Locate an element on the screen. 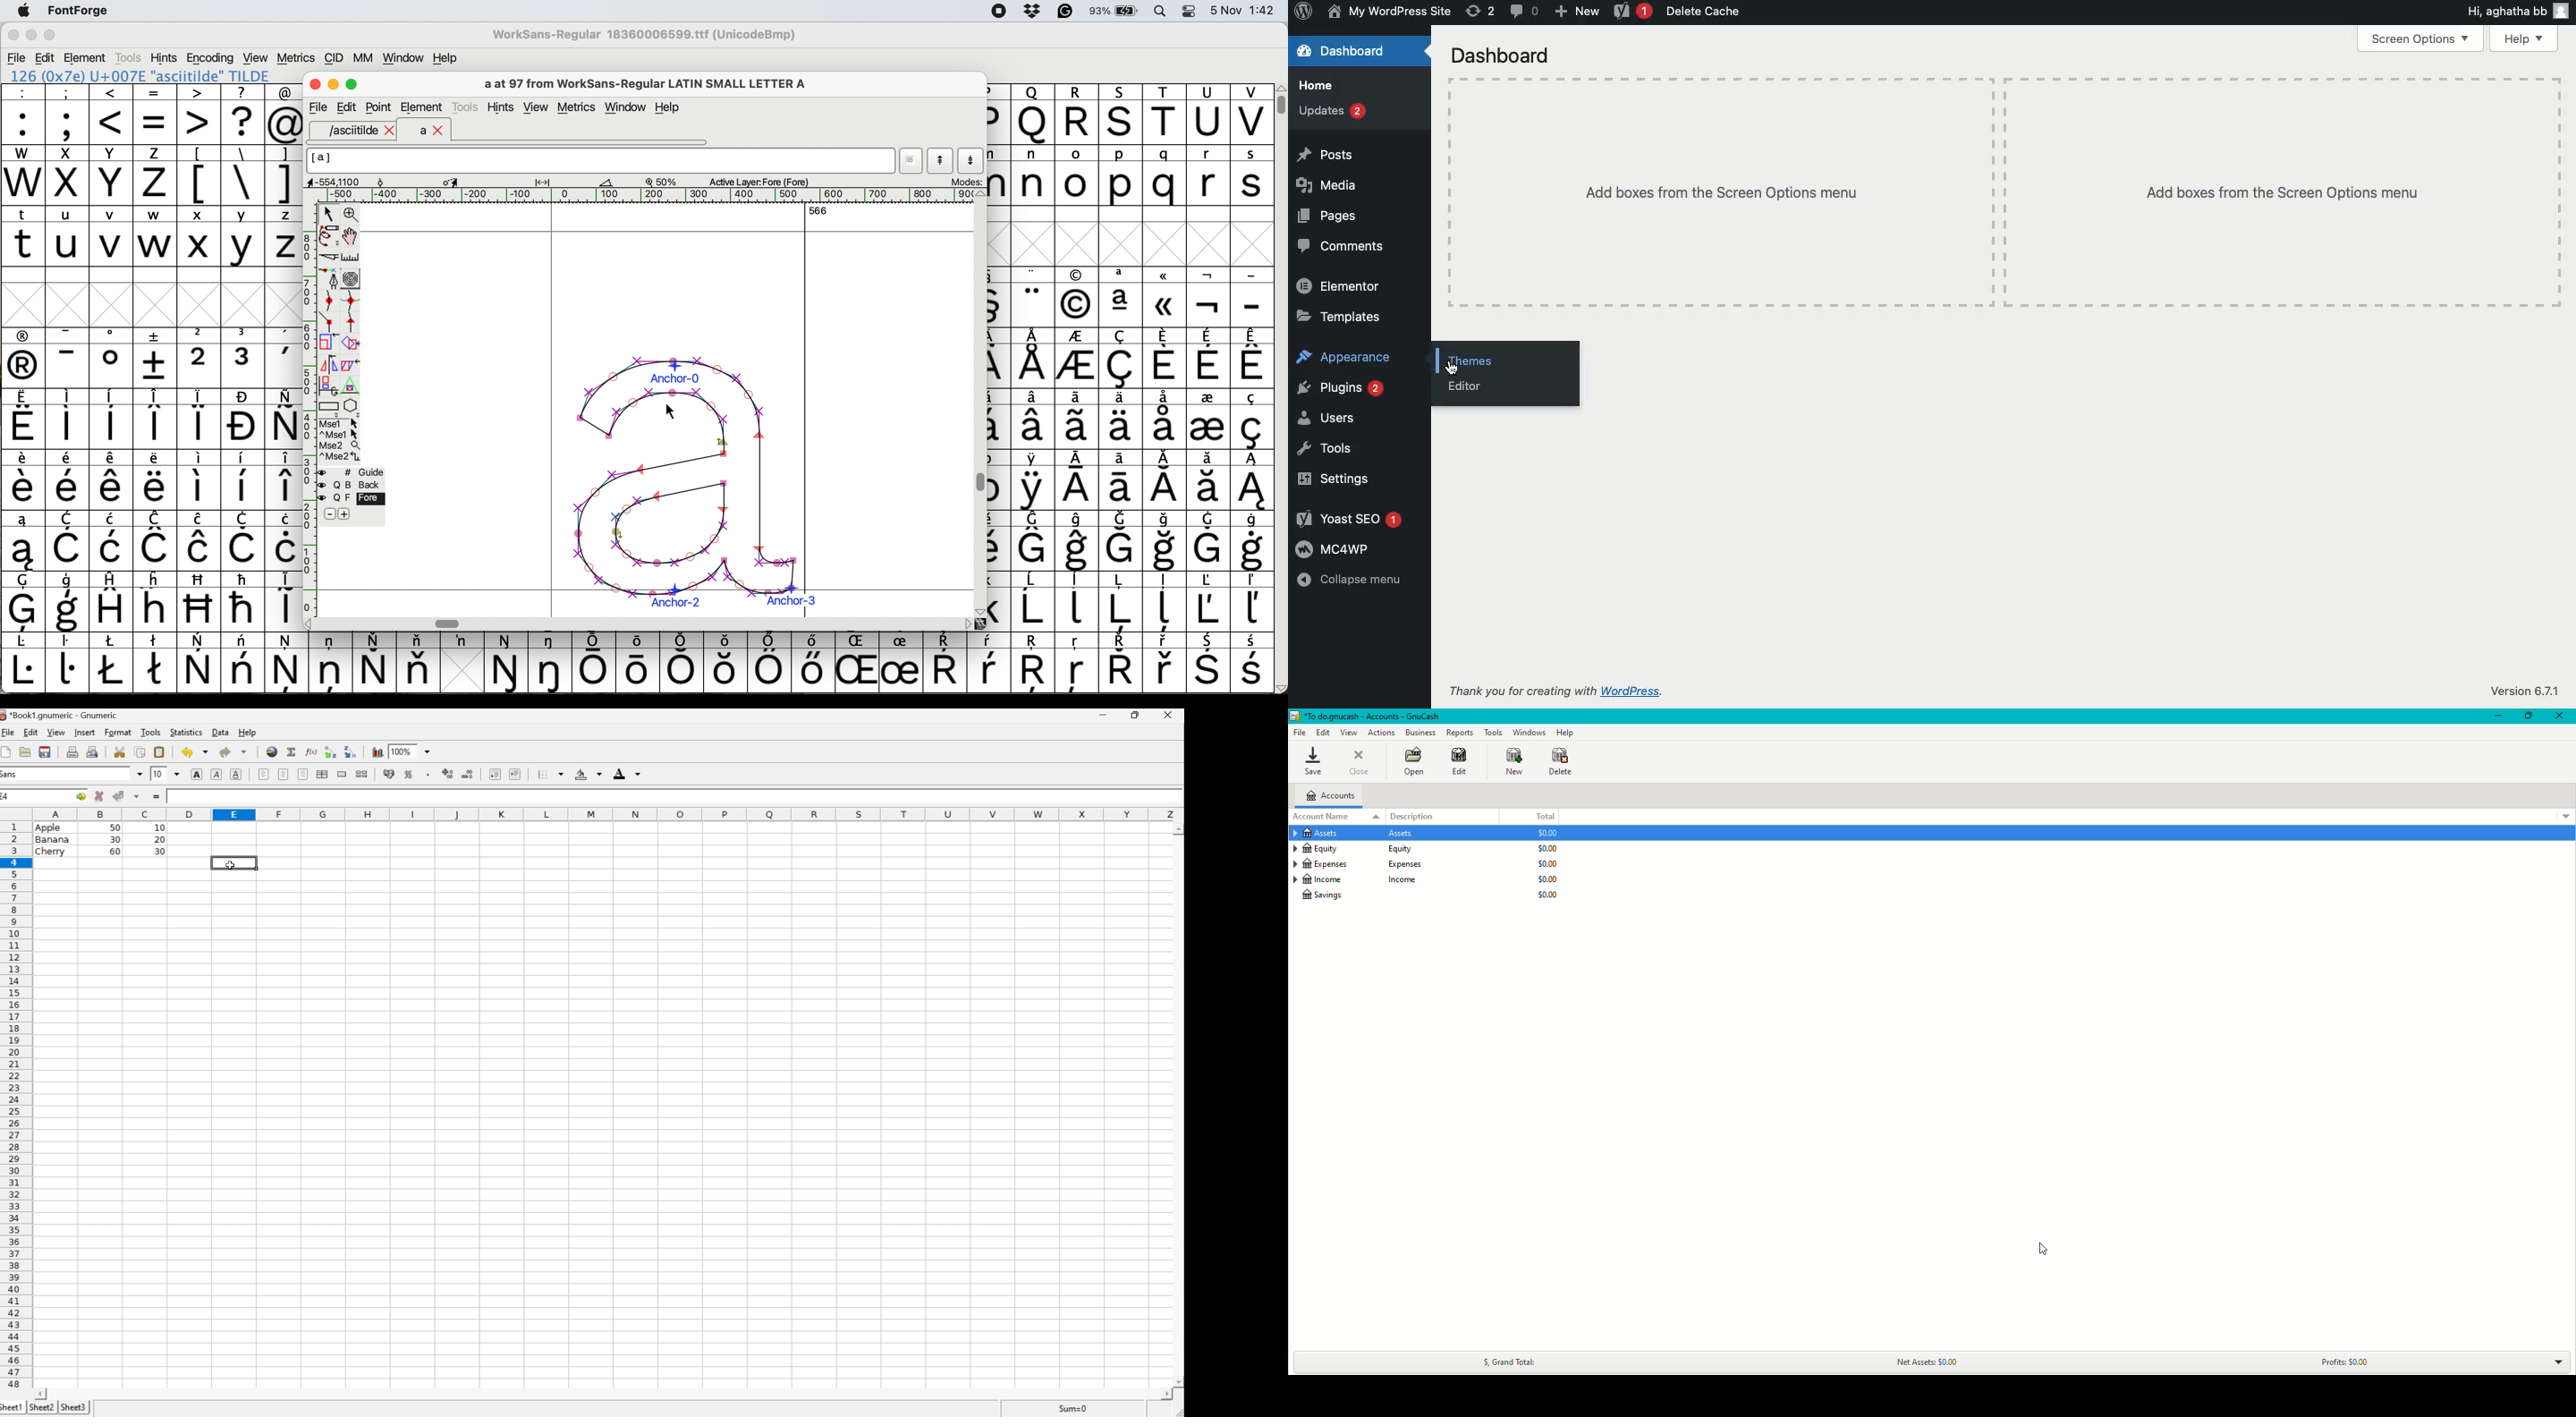 Image resolution: width=2576 pixels, height=1428 pixels. symbol is located at coordinates (1208, 358).